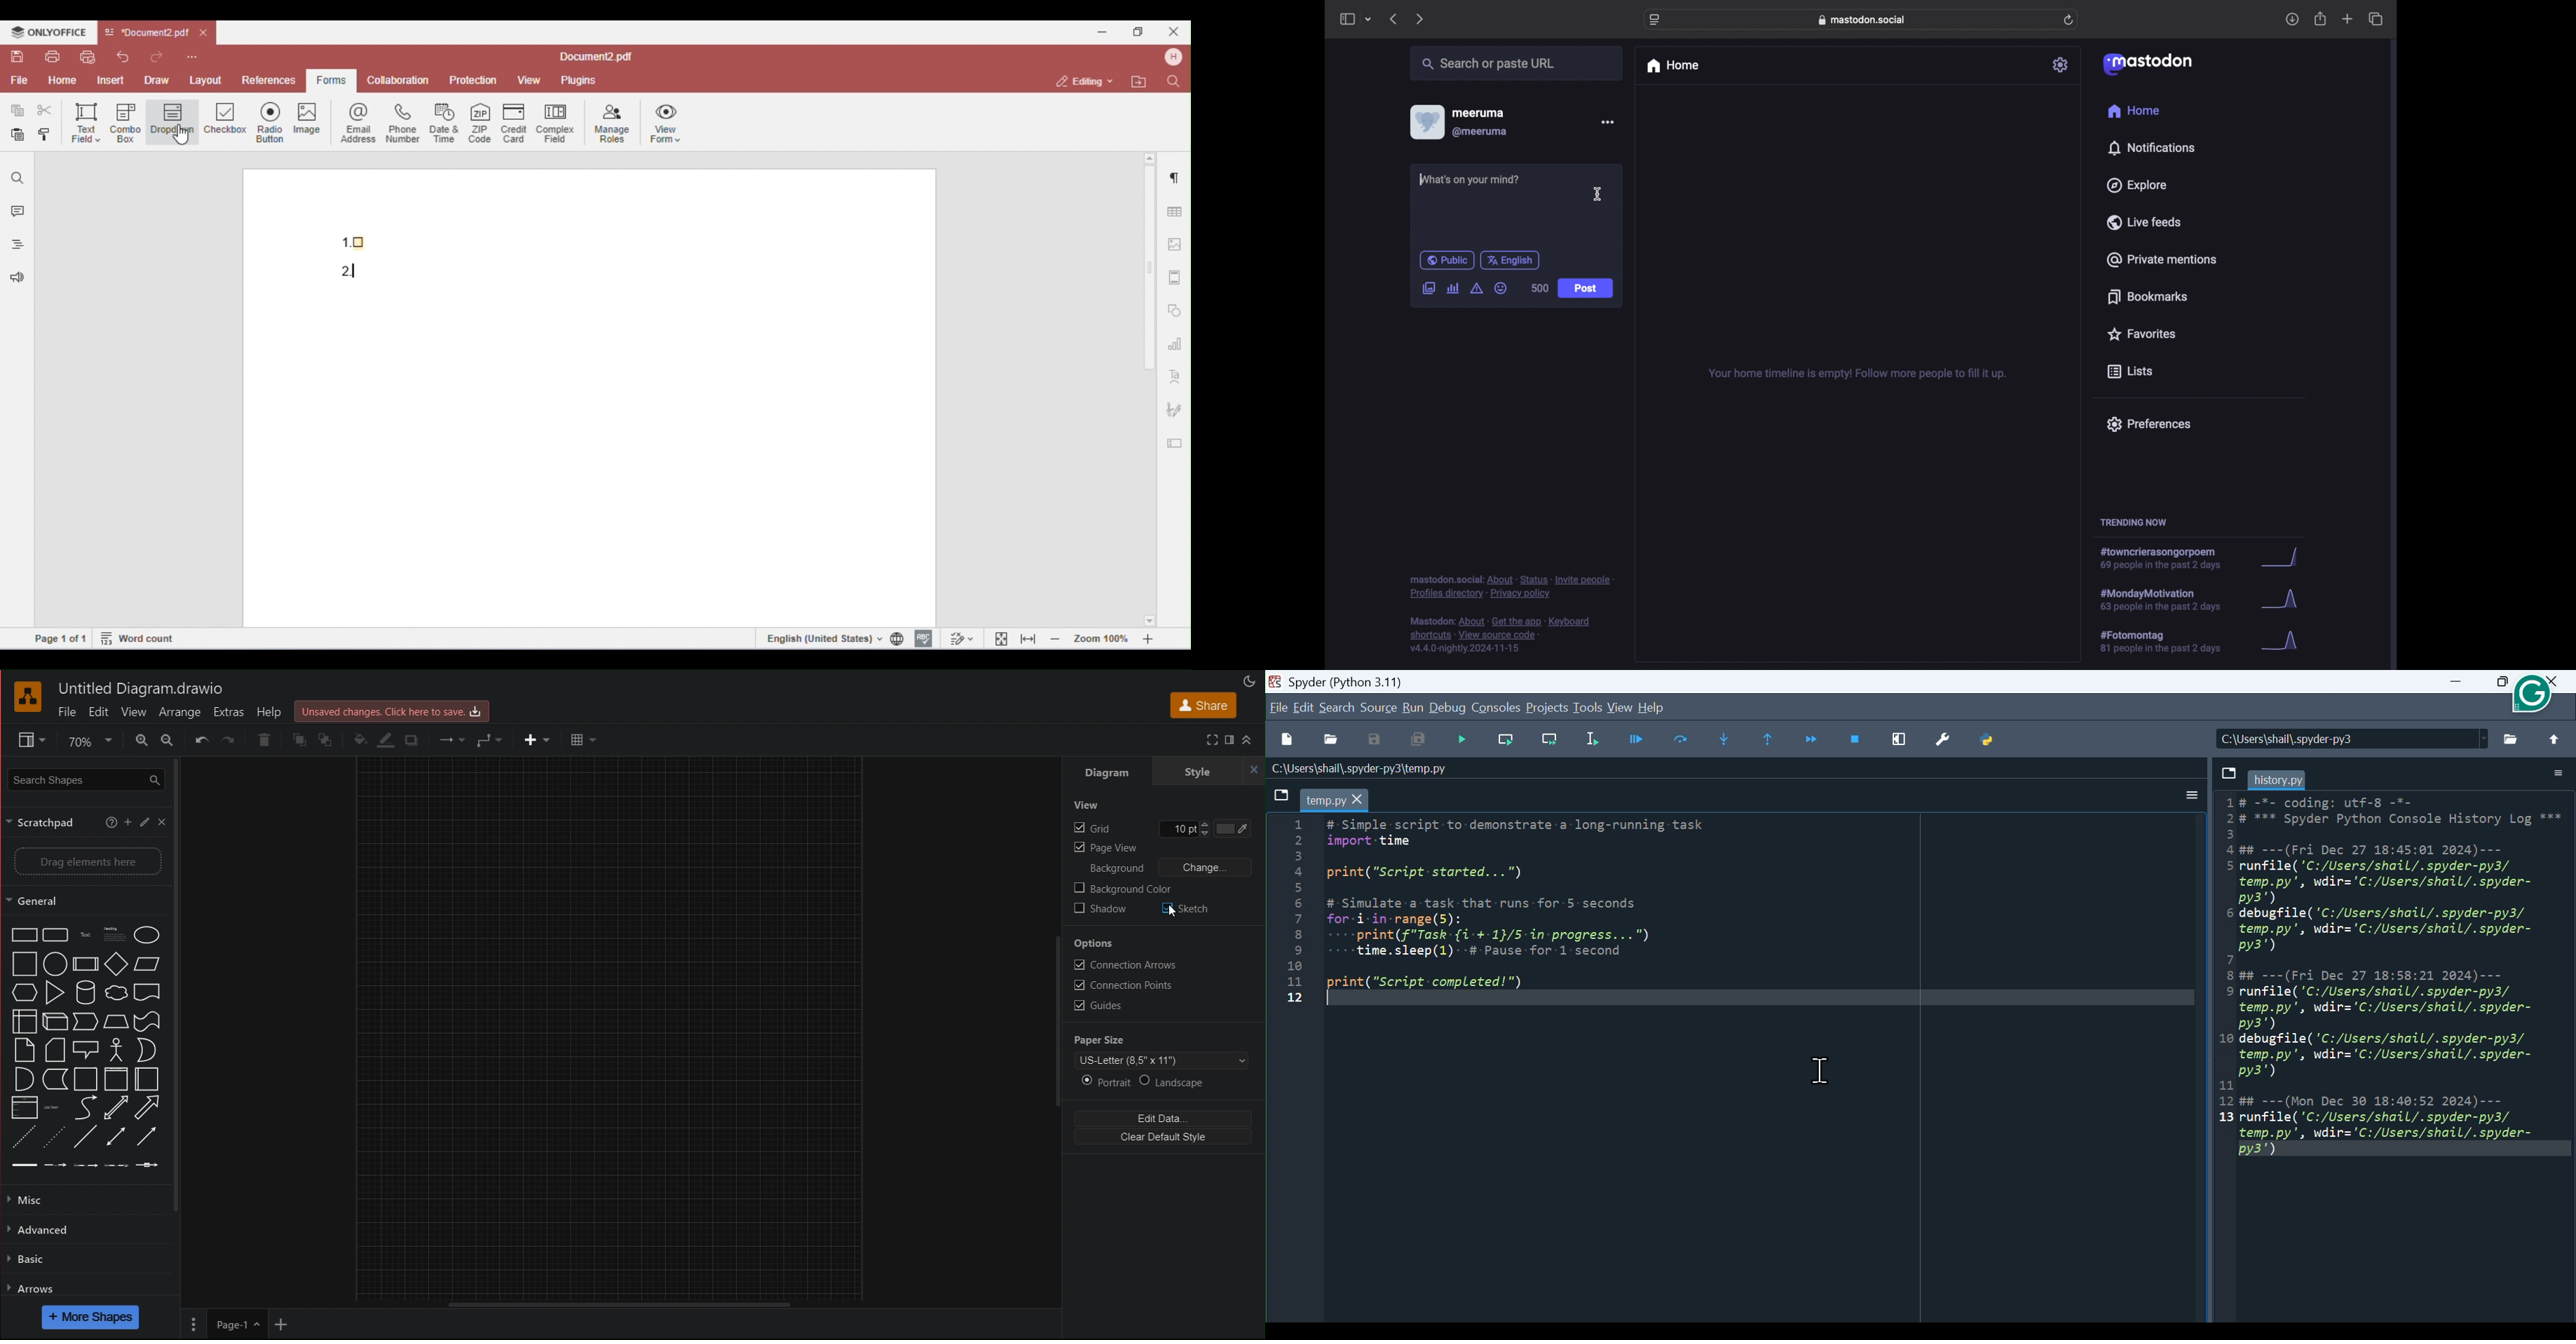 The width and height of the screenshot is (2576, 1344). Describe the element at coordinates (1447, 707) in the screenshot. I see `Debug` at that location.